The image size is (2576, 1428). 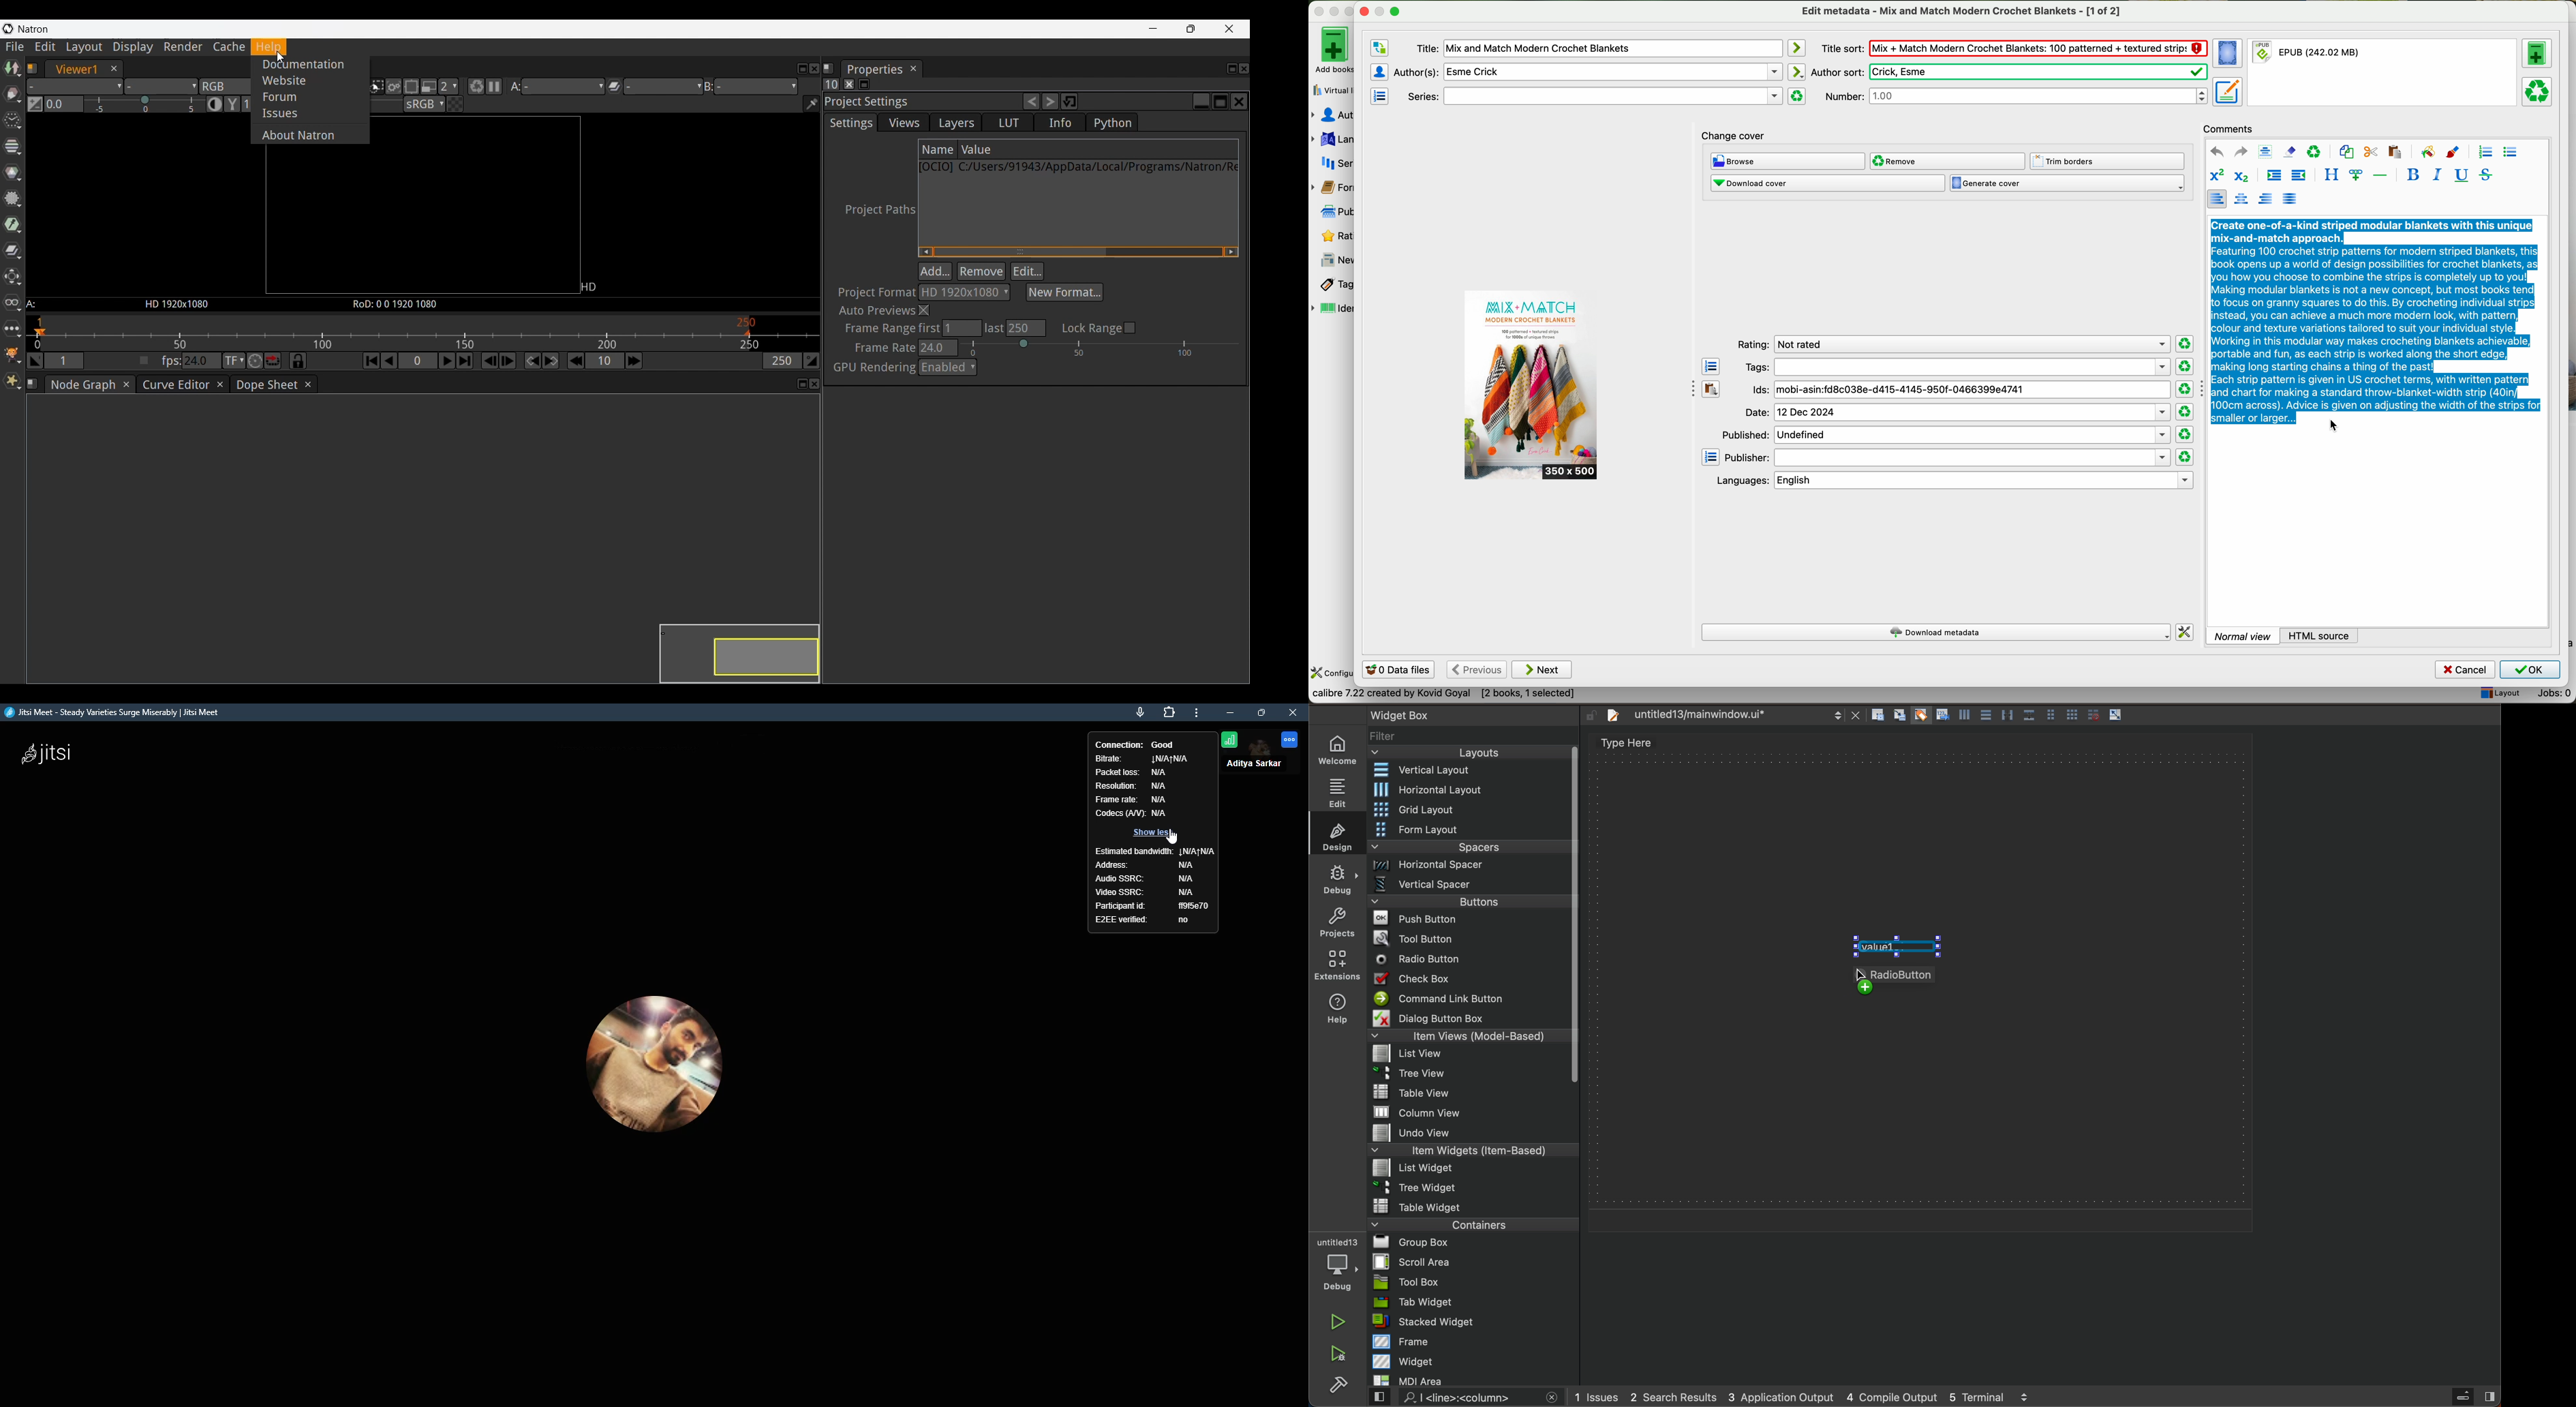 What do you see at coordinates (1118, 744) in the screenshot?
I see `connection` at bounding box center [1118, 744].